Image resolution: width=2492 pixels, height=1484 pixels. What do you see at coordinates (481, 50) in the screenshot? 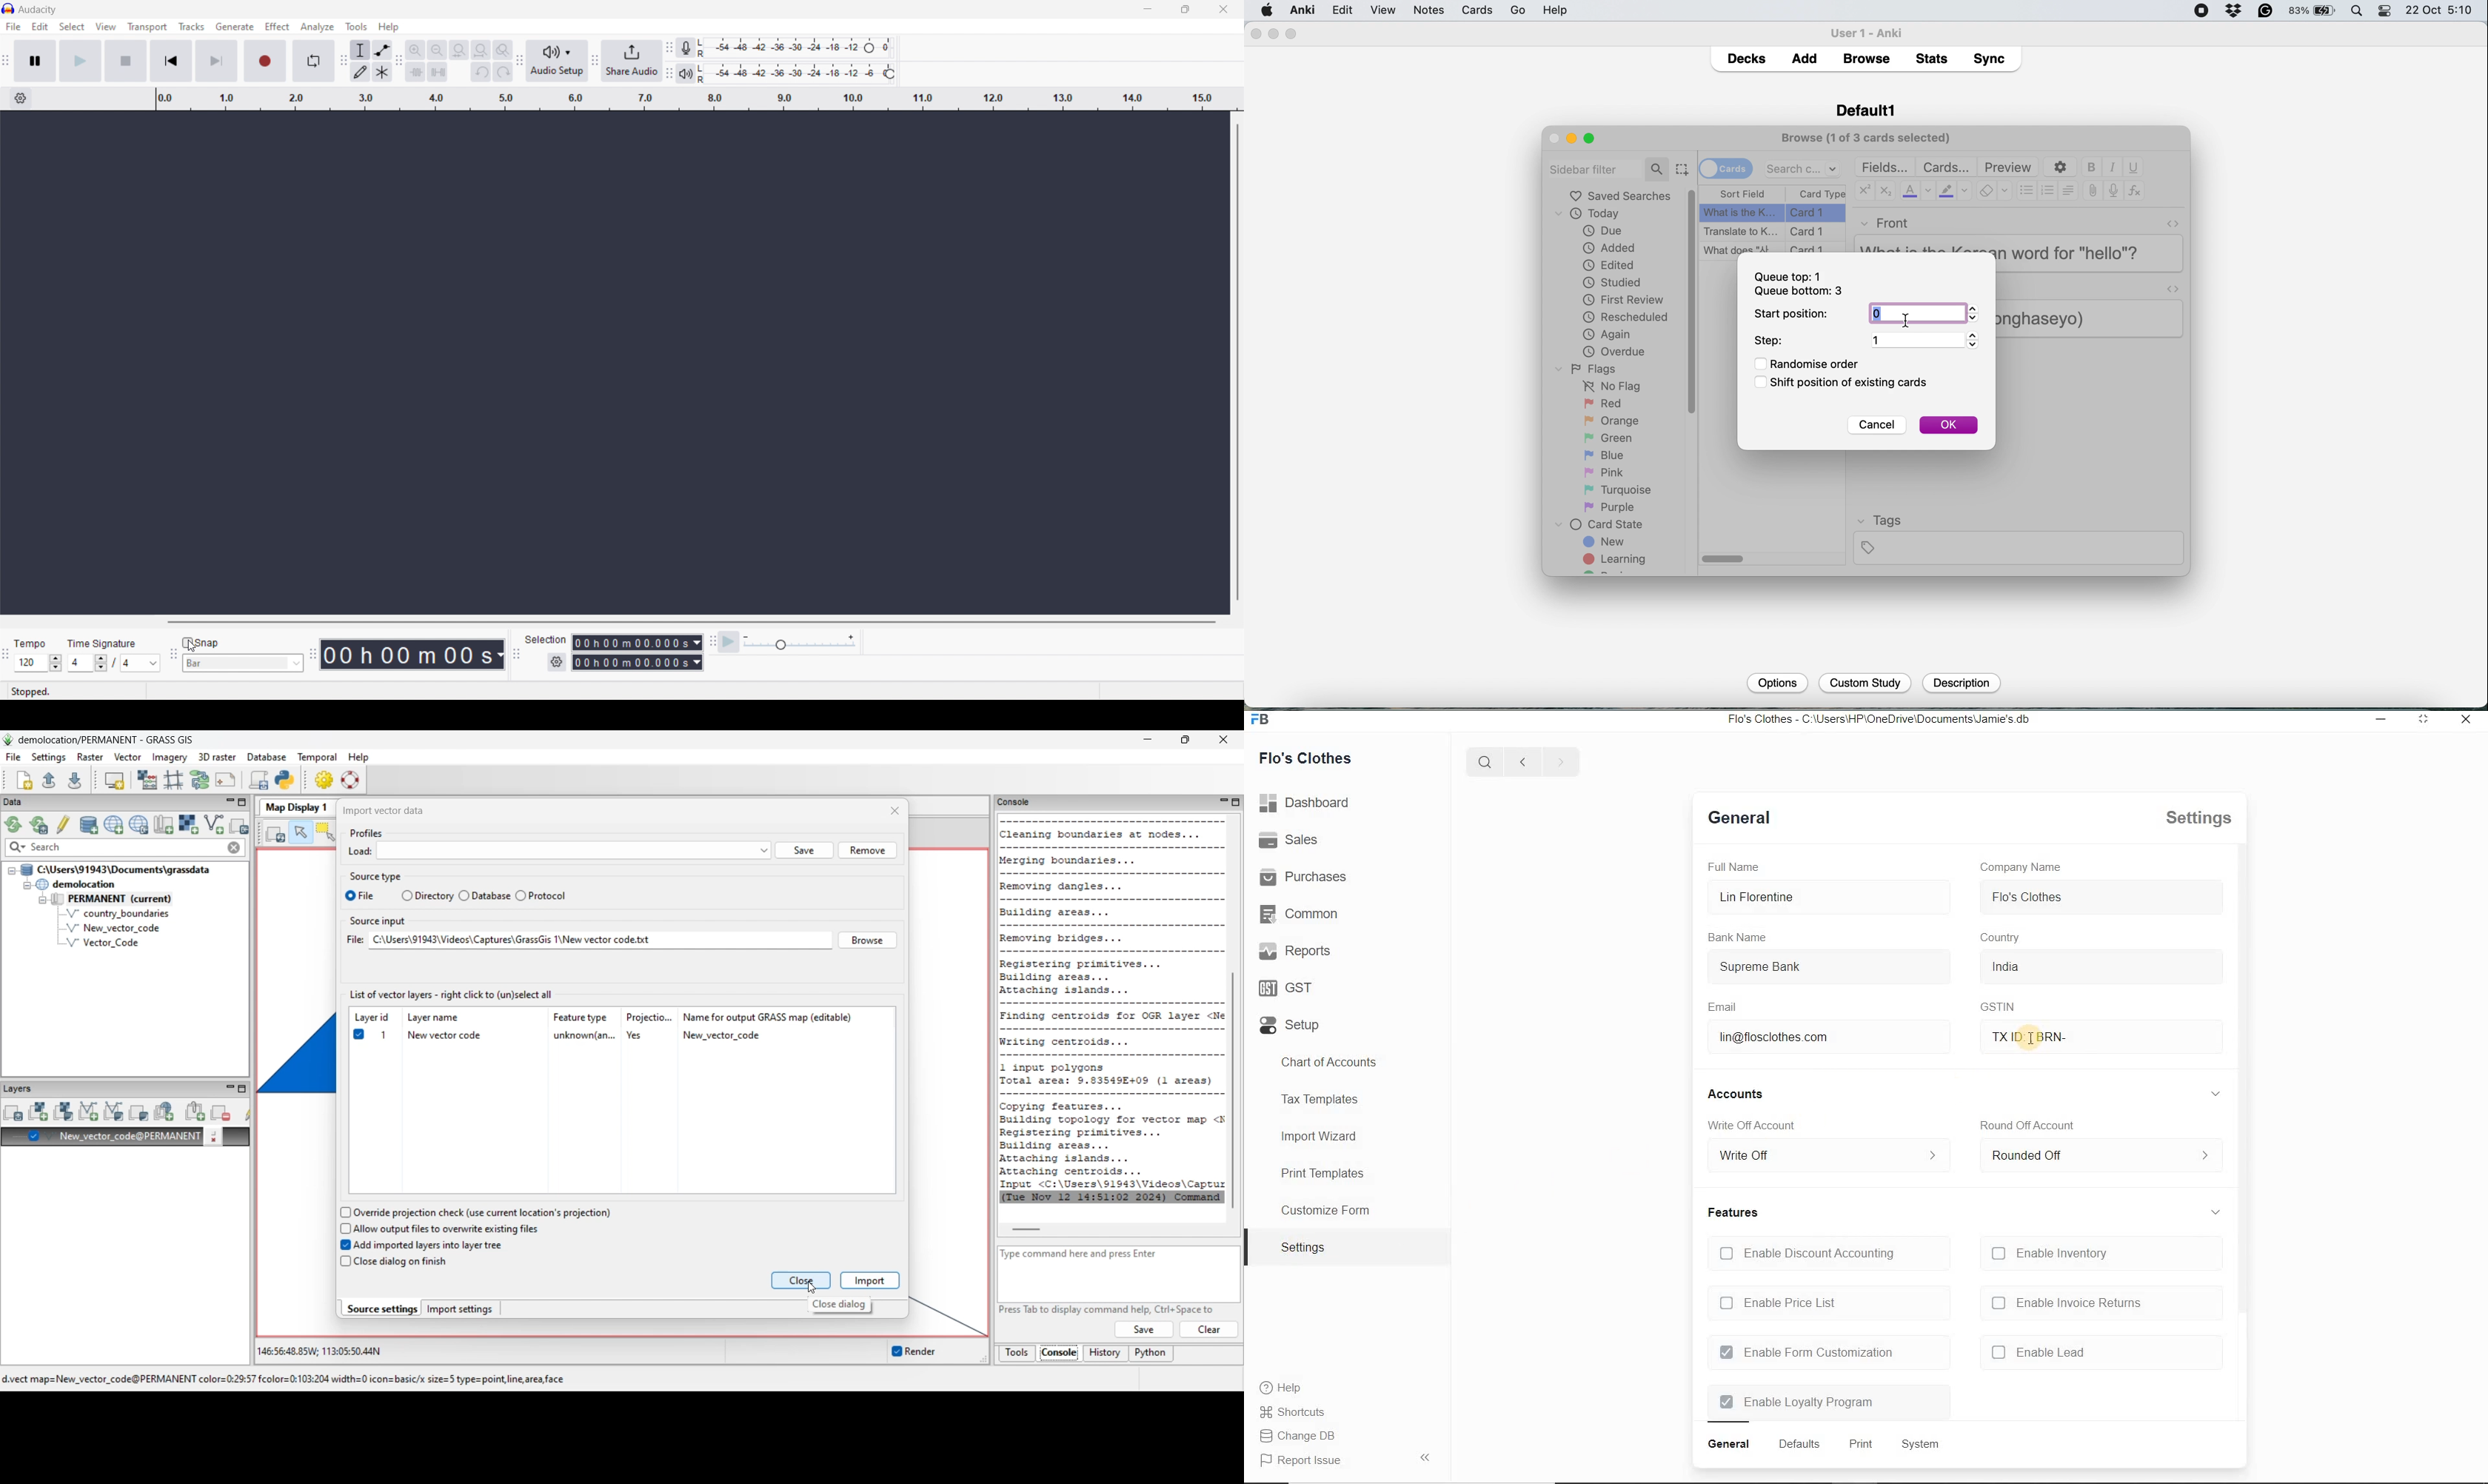
I see `fit project to width` at bounding box center [481, 50].